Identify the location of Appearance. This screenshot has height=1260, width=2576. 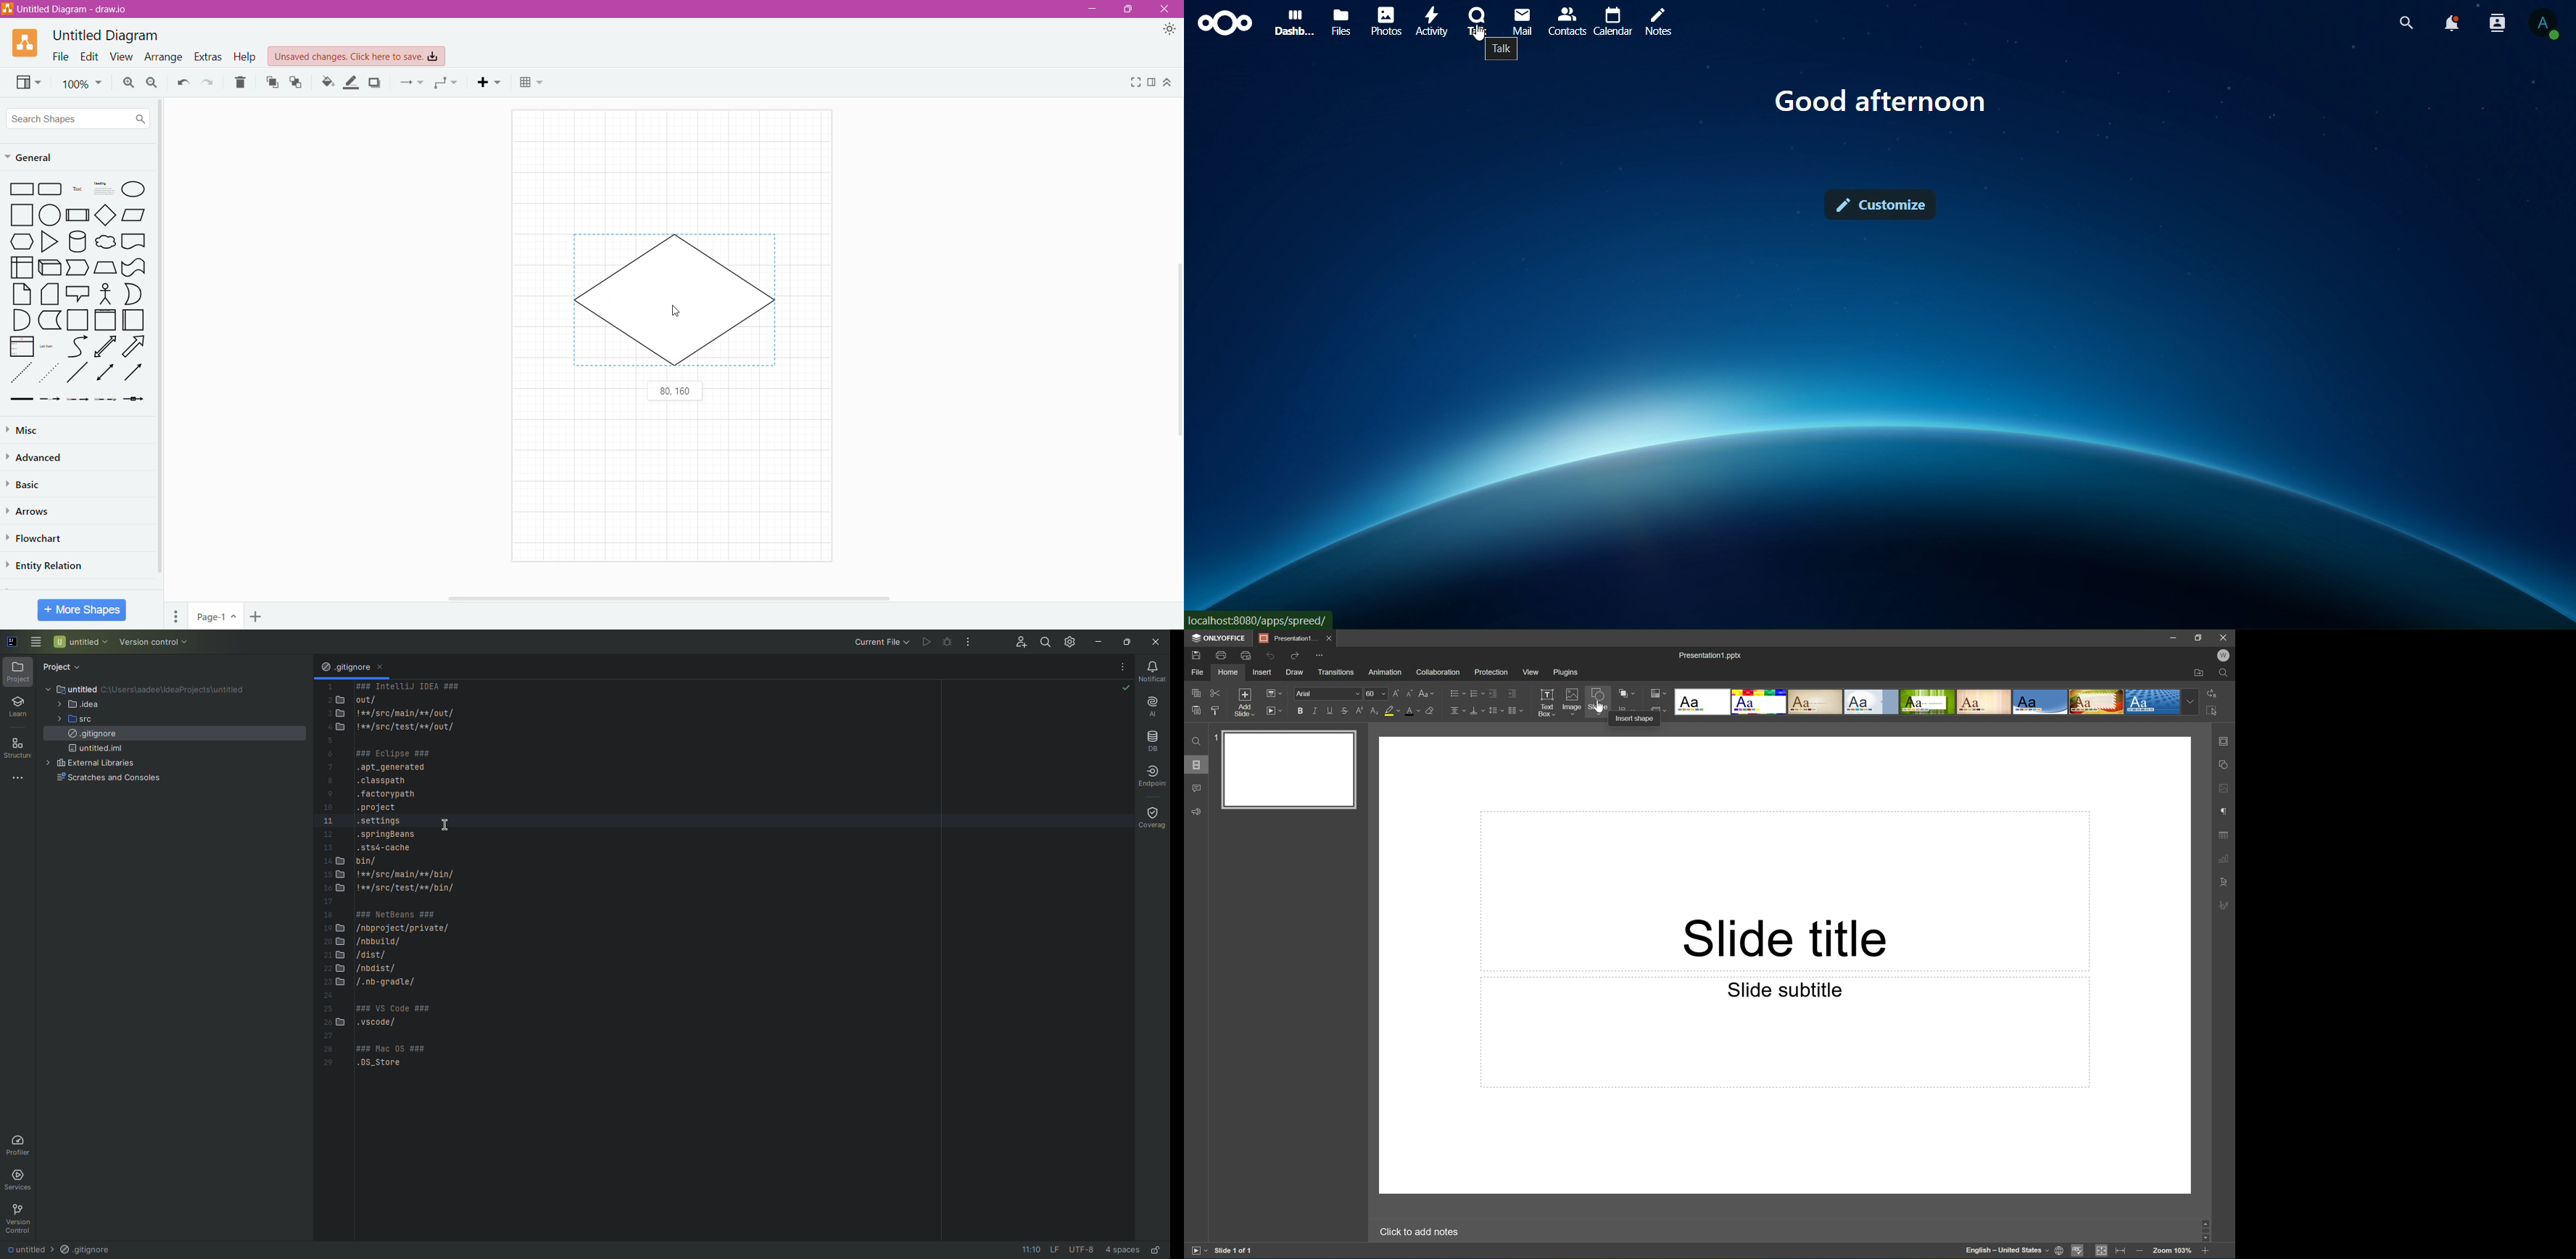
(1172, 31).